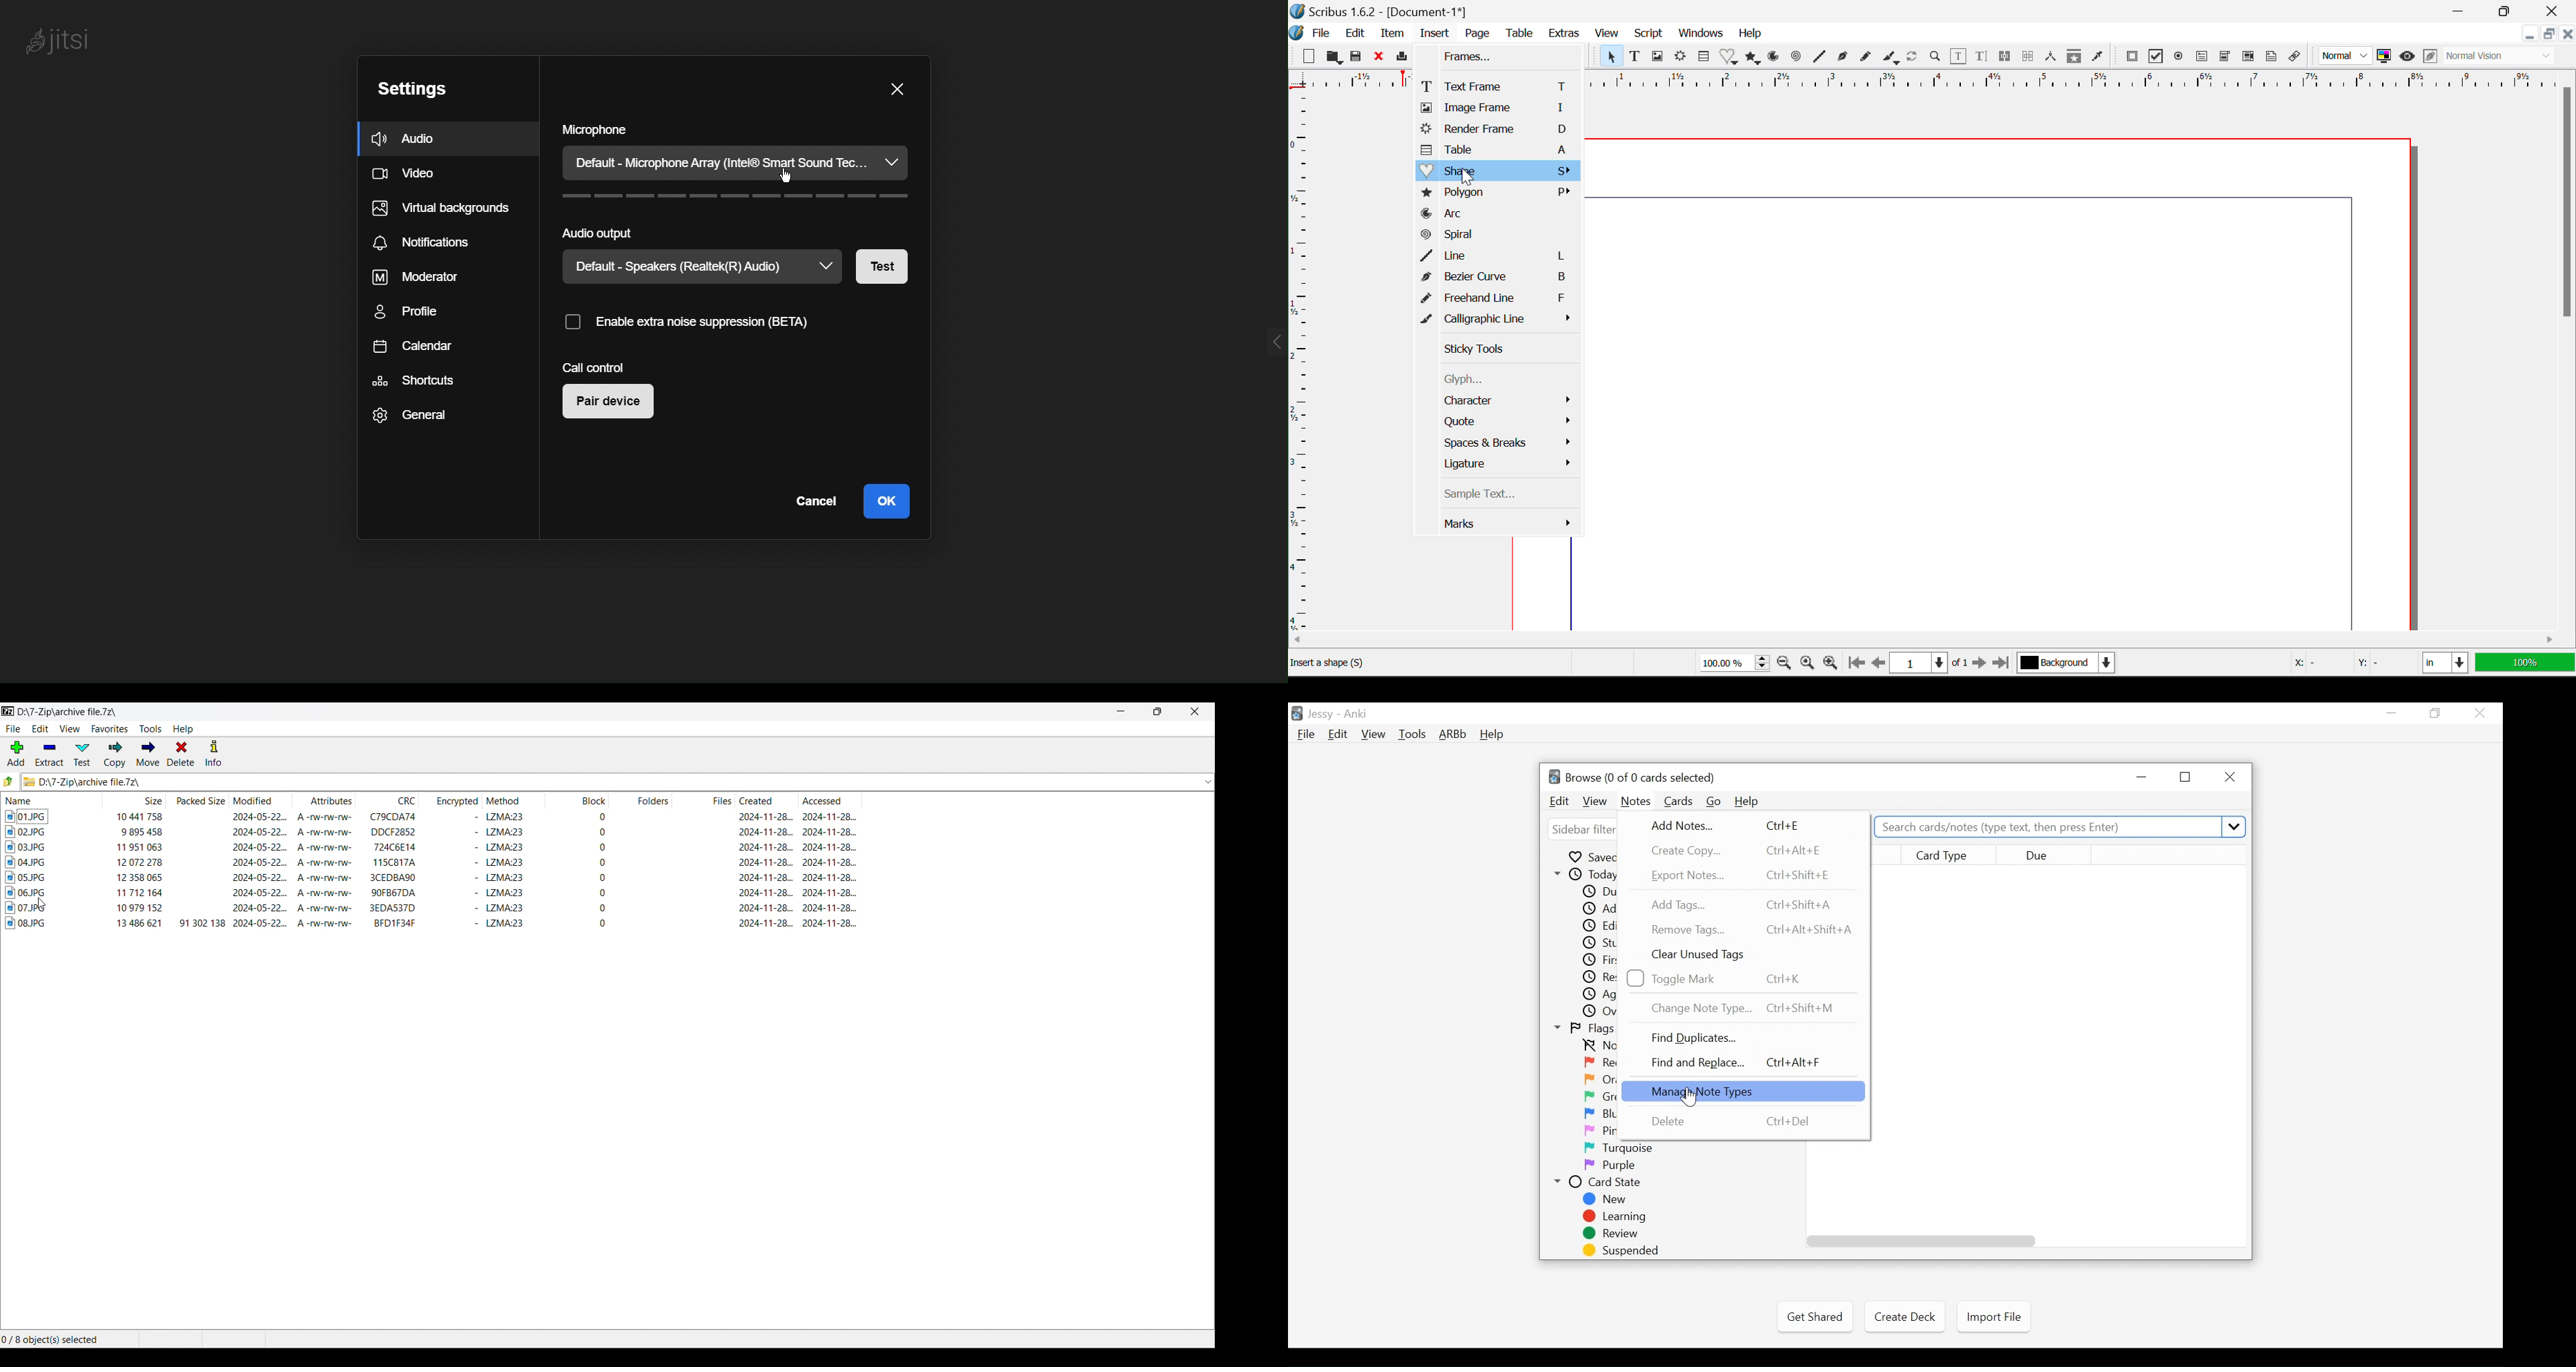 Image resolution: width=2576 pixels, height=1372 pixels. What do you see at coordinates (714, 323) in the screenshot?
I see `Enable extra noise suppression(BETA)` at bounding box center [714, 323].